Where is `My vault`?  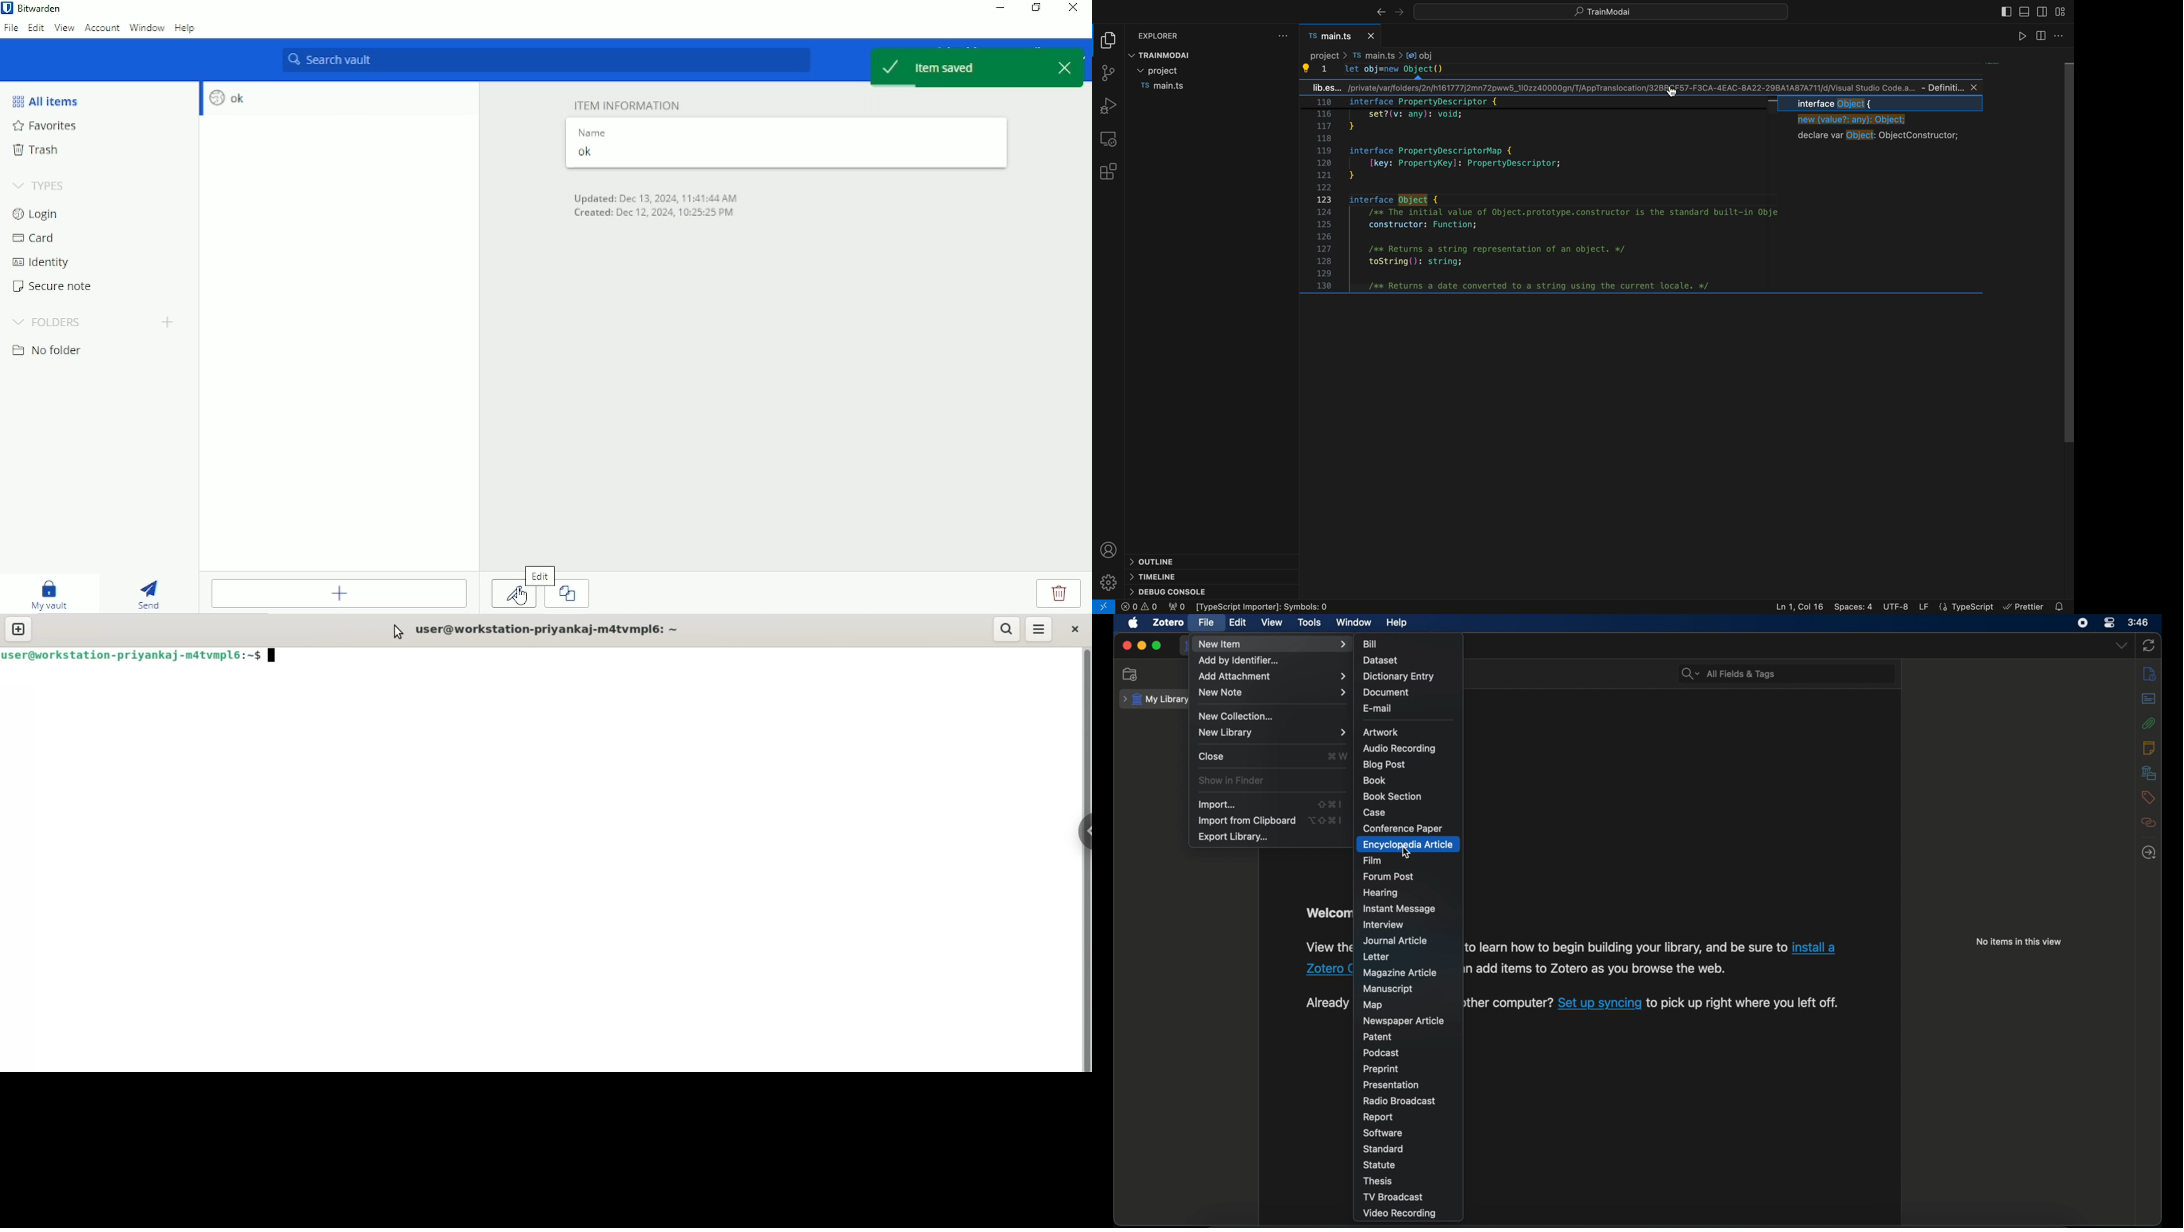
My vault is located at coordinates (53, 593).